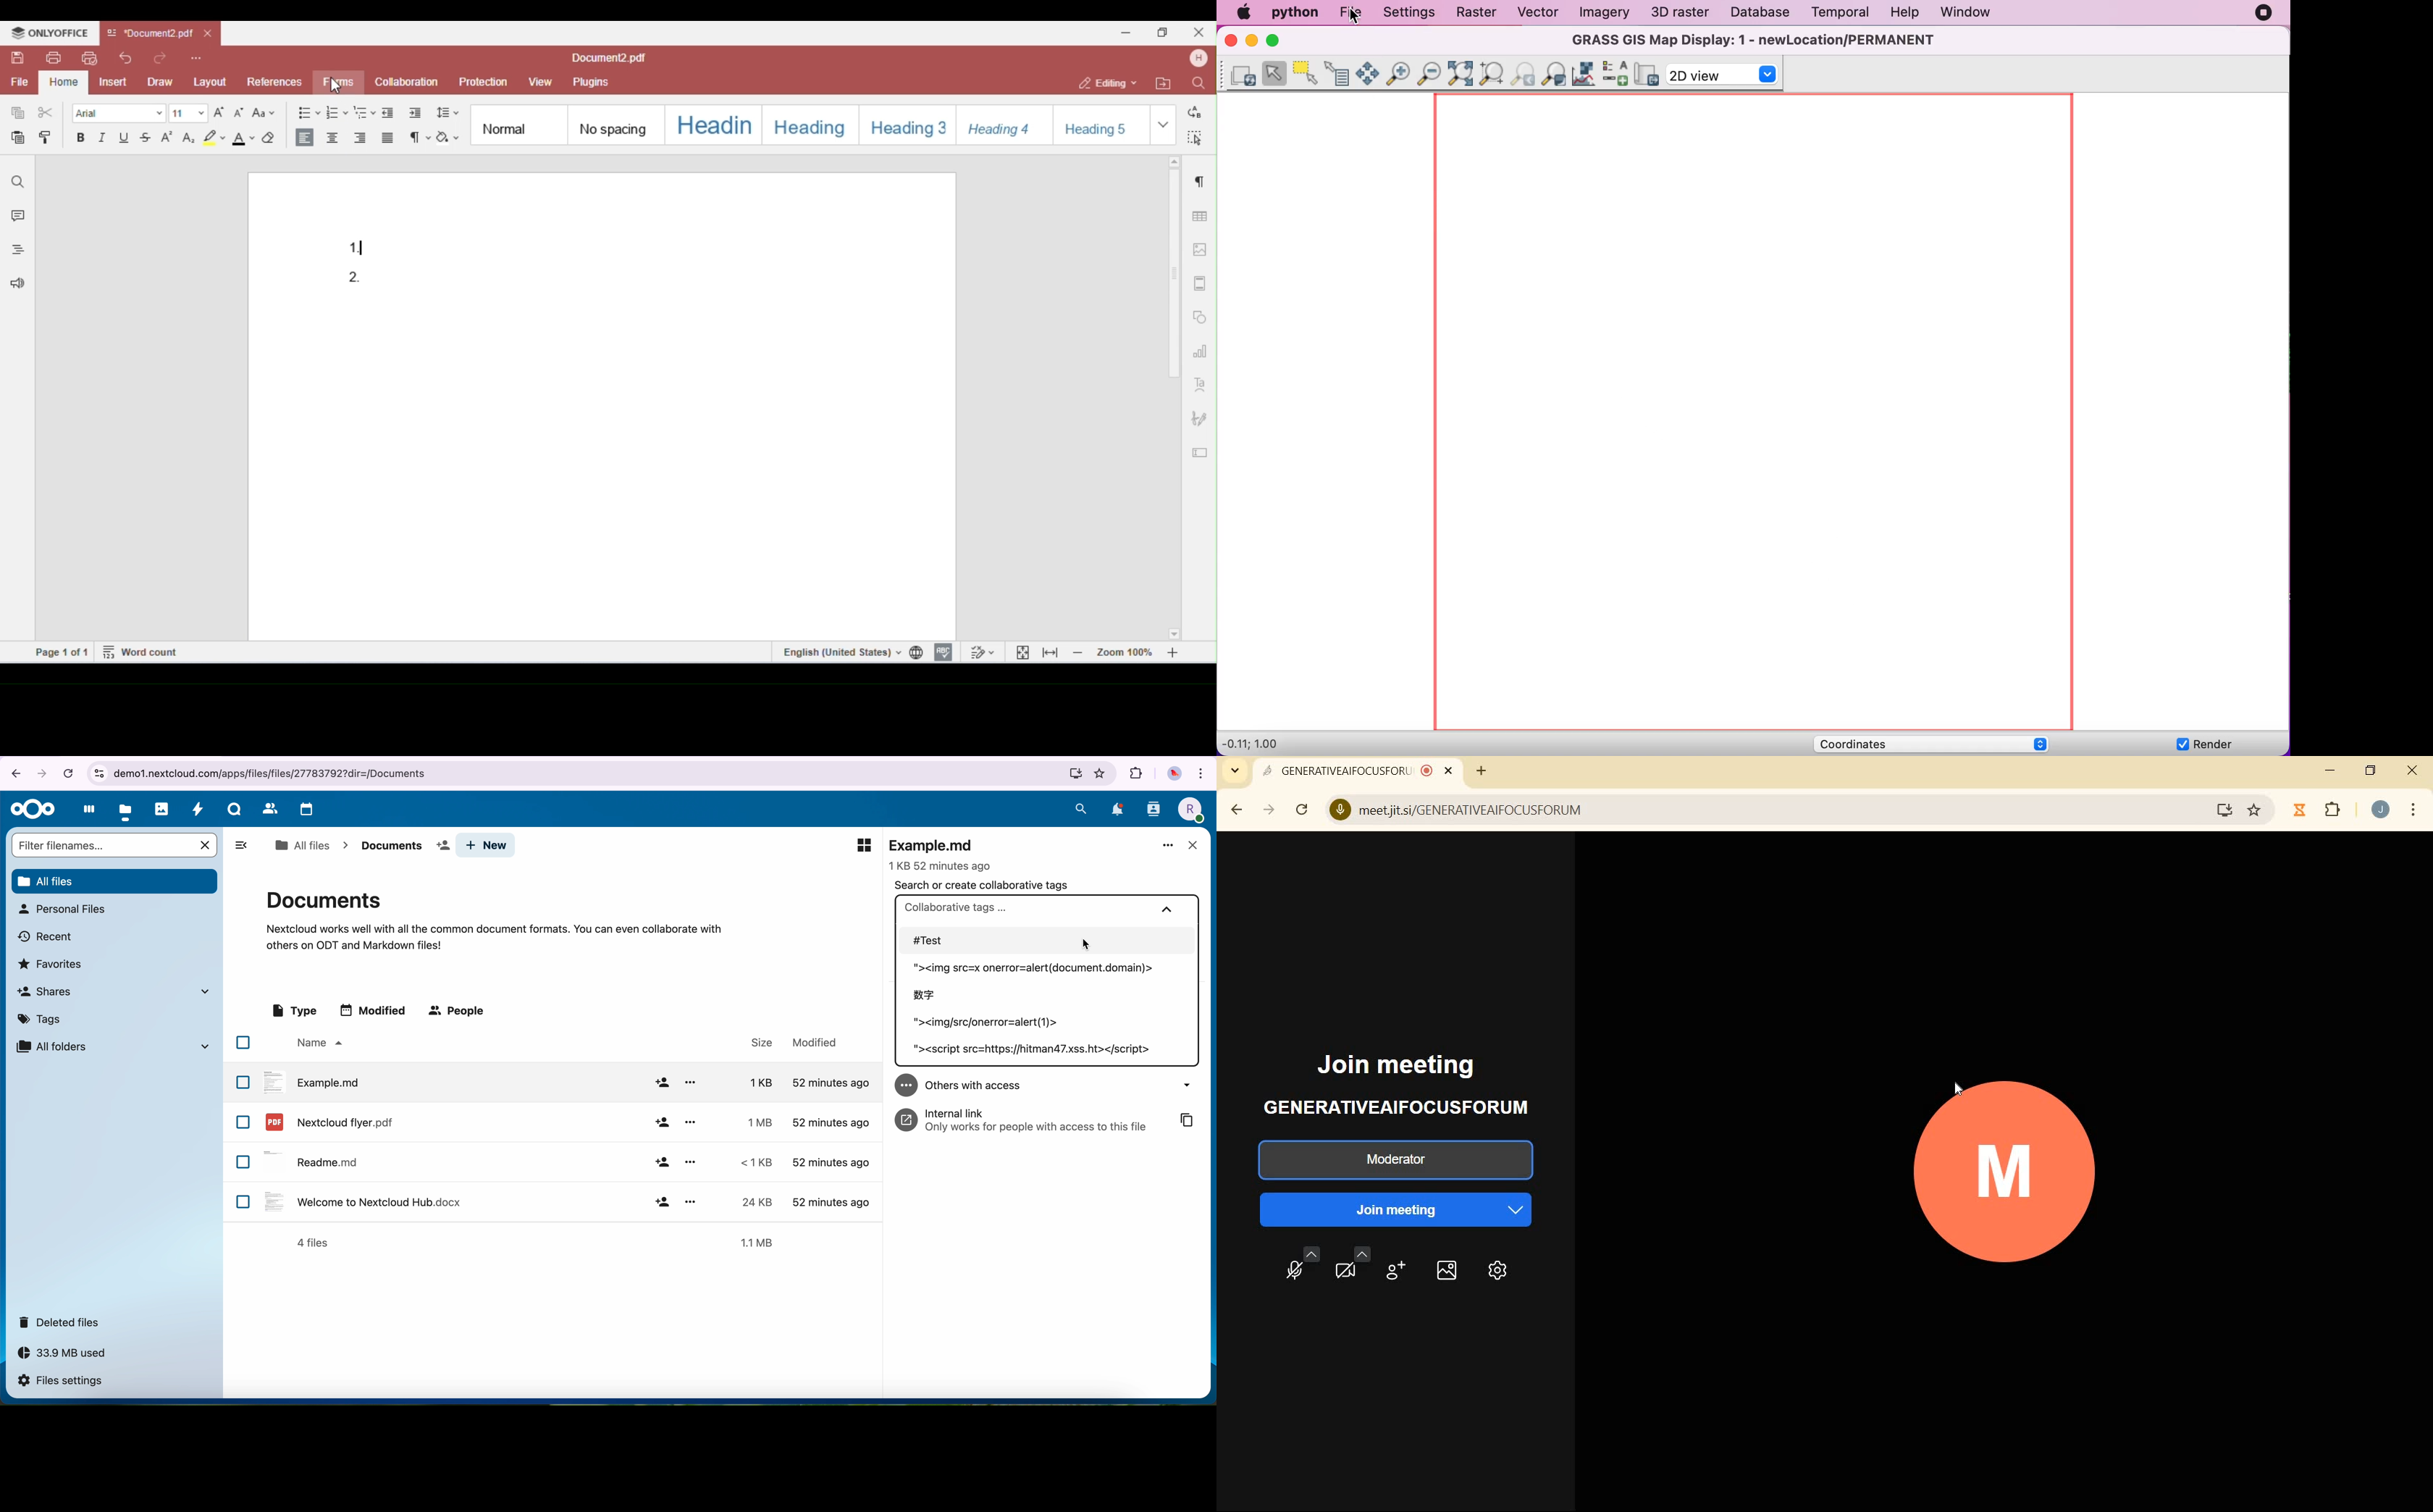 The width and height of the screenshot is (2436, 1512). What do you see at coordinates (1203, 772) in the screenshot?
I see `customize and control Google Chrome` at bounding box center [1203, 772].